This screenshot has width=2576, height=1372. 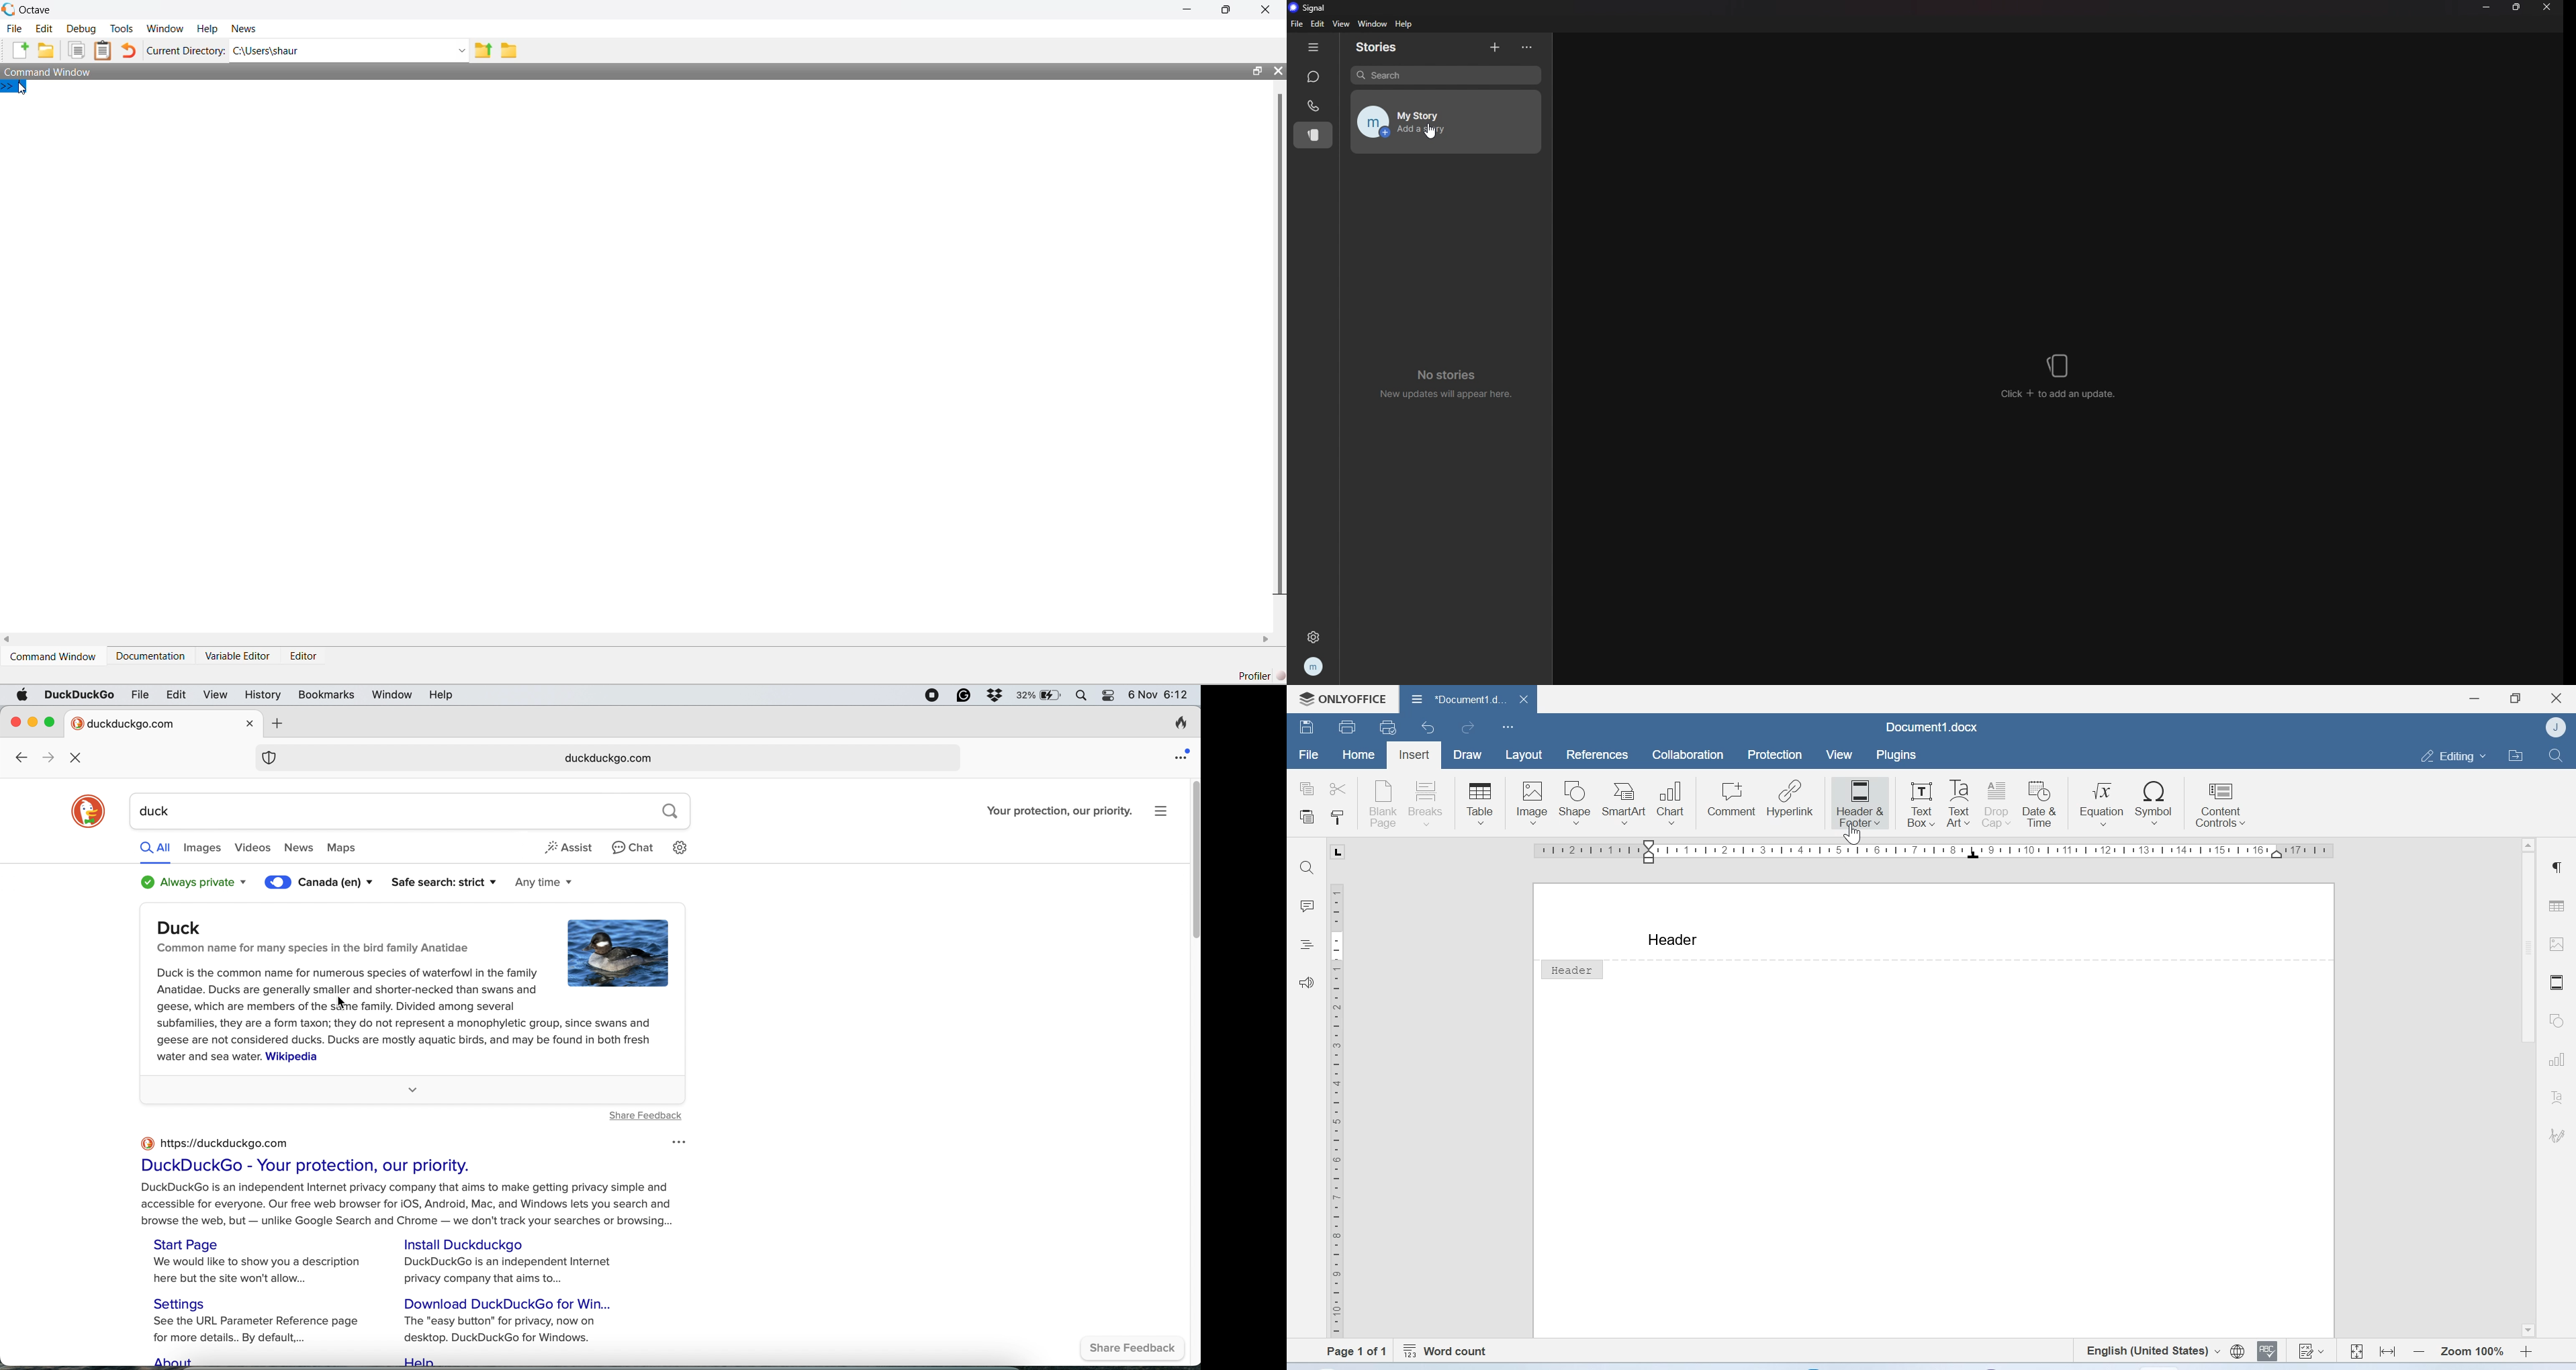 I want to click on settings, so click(x=1315, y=634).